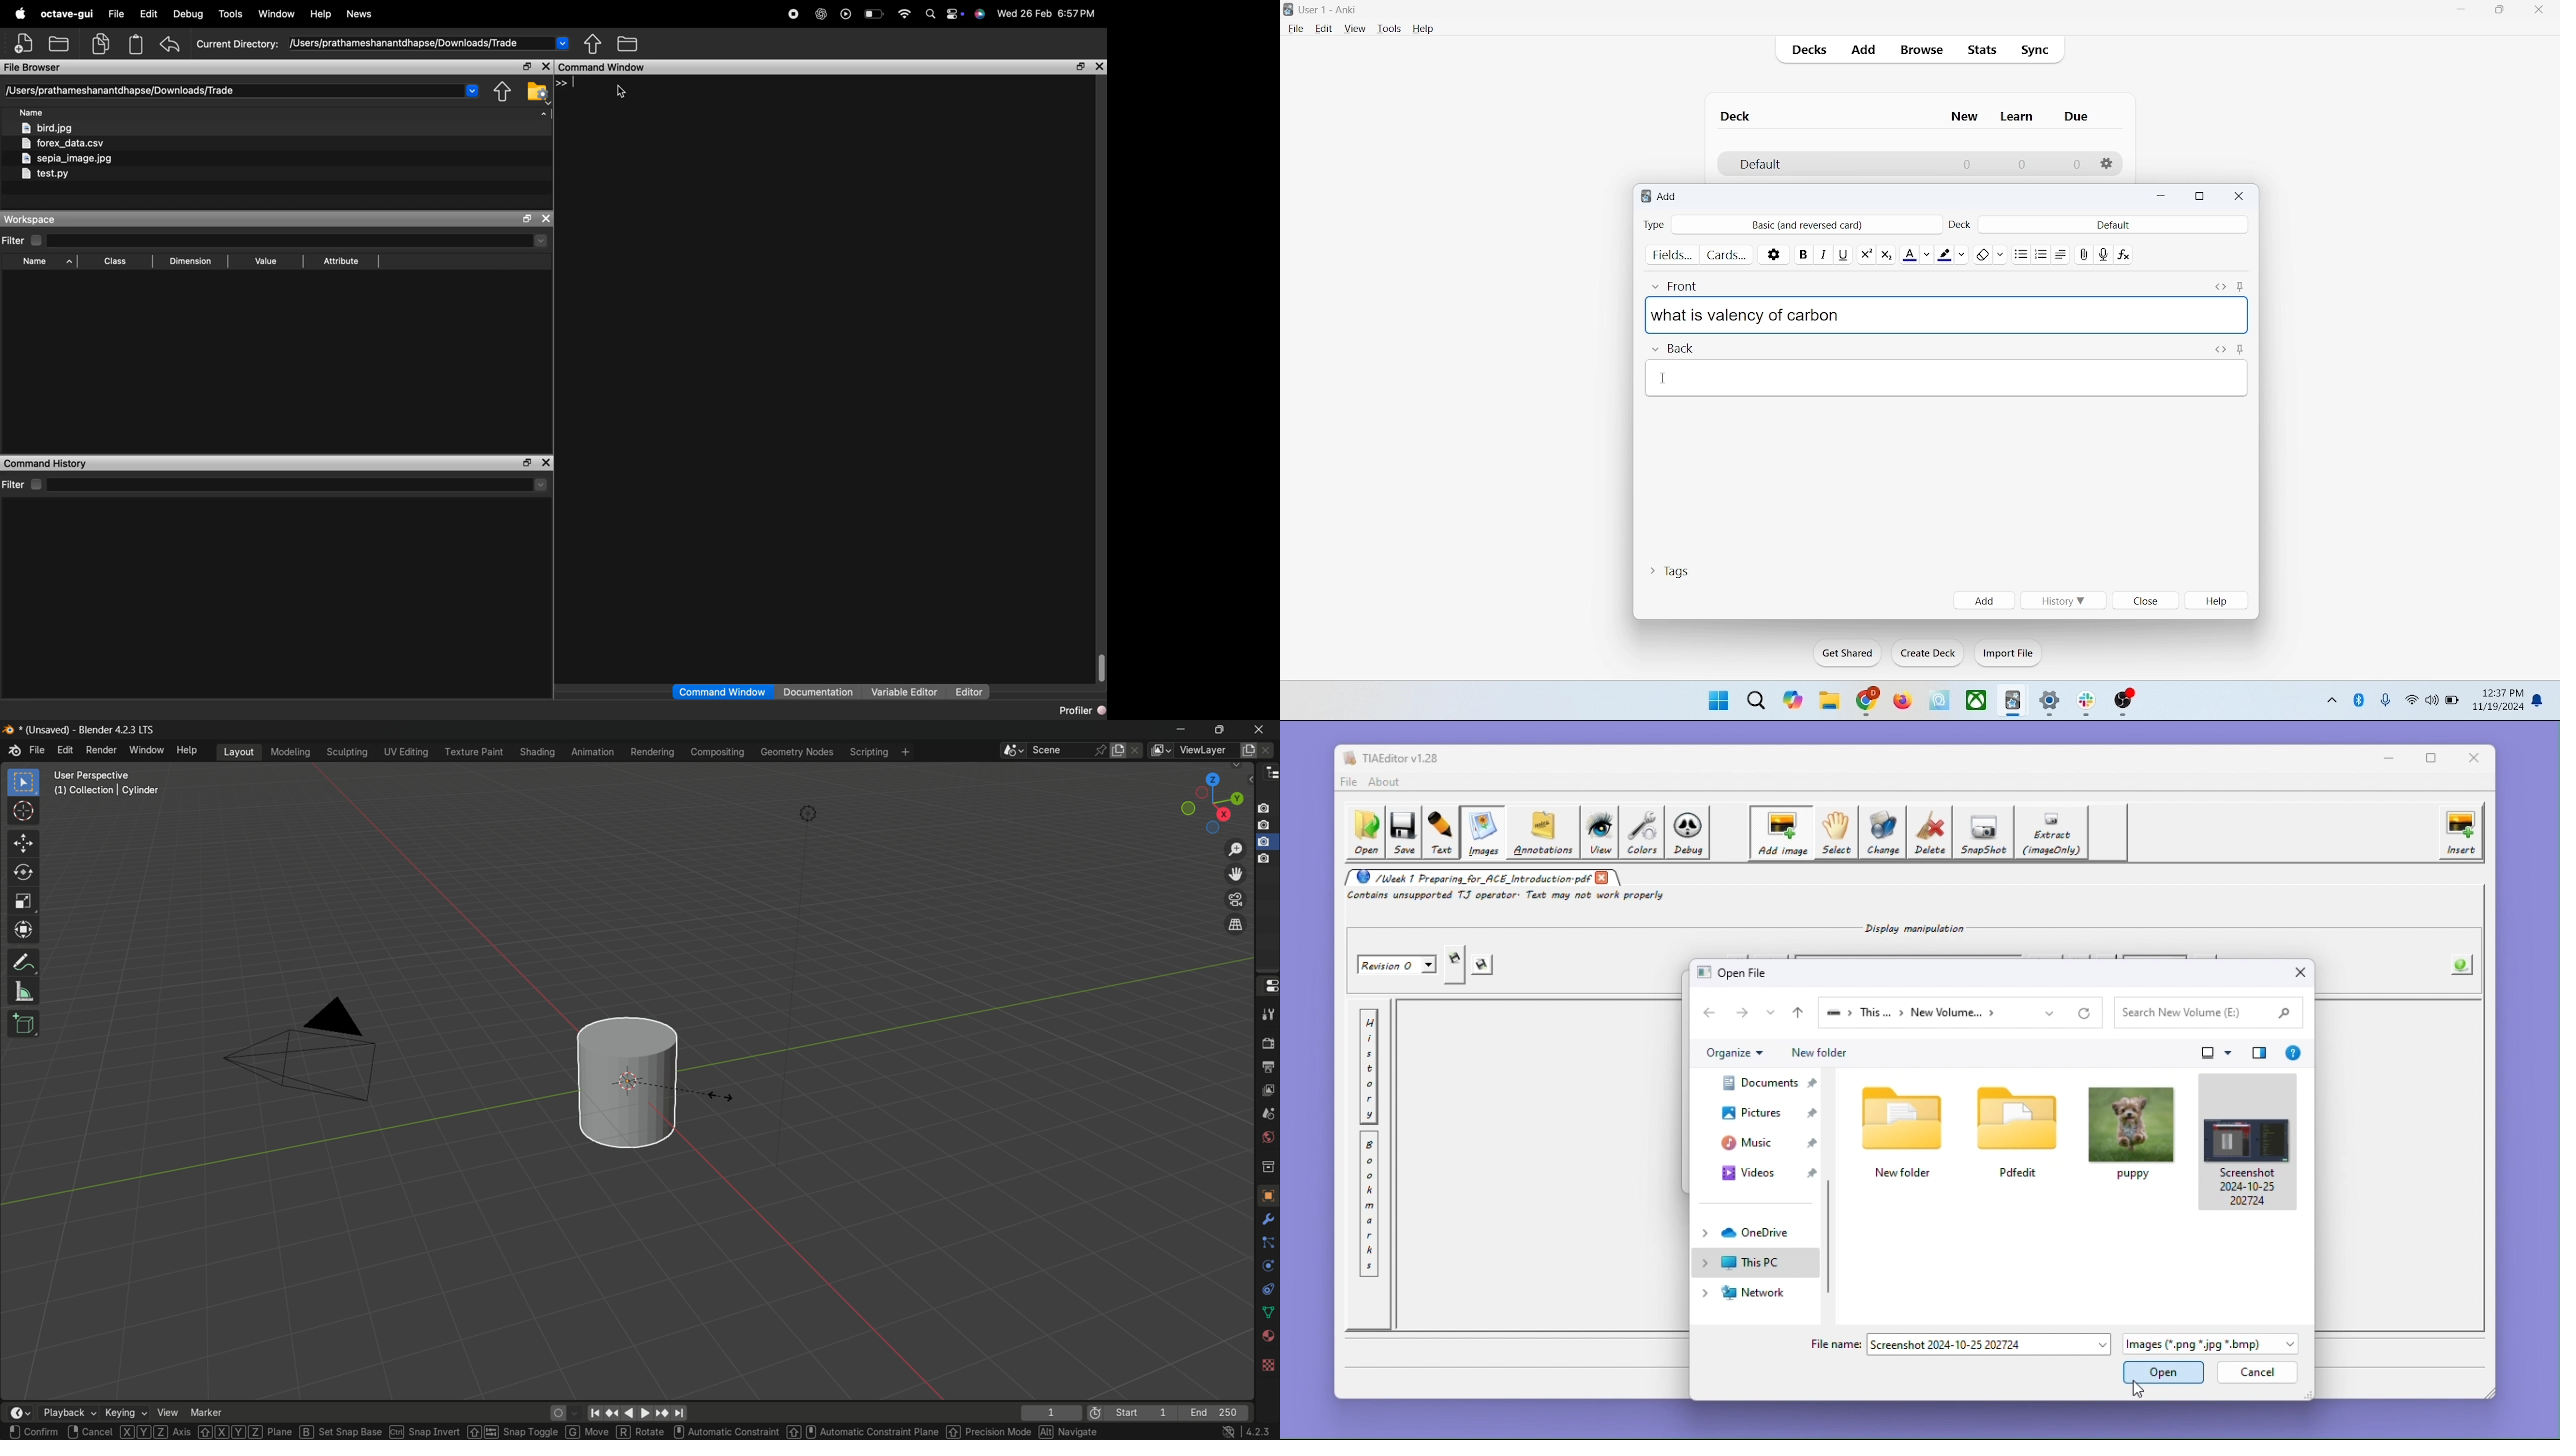 This screenshot has height=1456, width=2576. What do you see at coordinates (1325, 28) in the screenshot?
I see `edit` at bounding box center [1325, 28].